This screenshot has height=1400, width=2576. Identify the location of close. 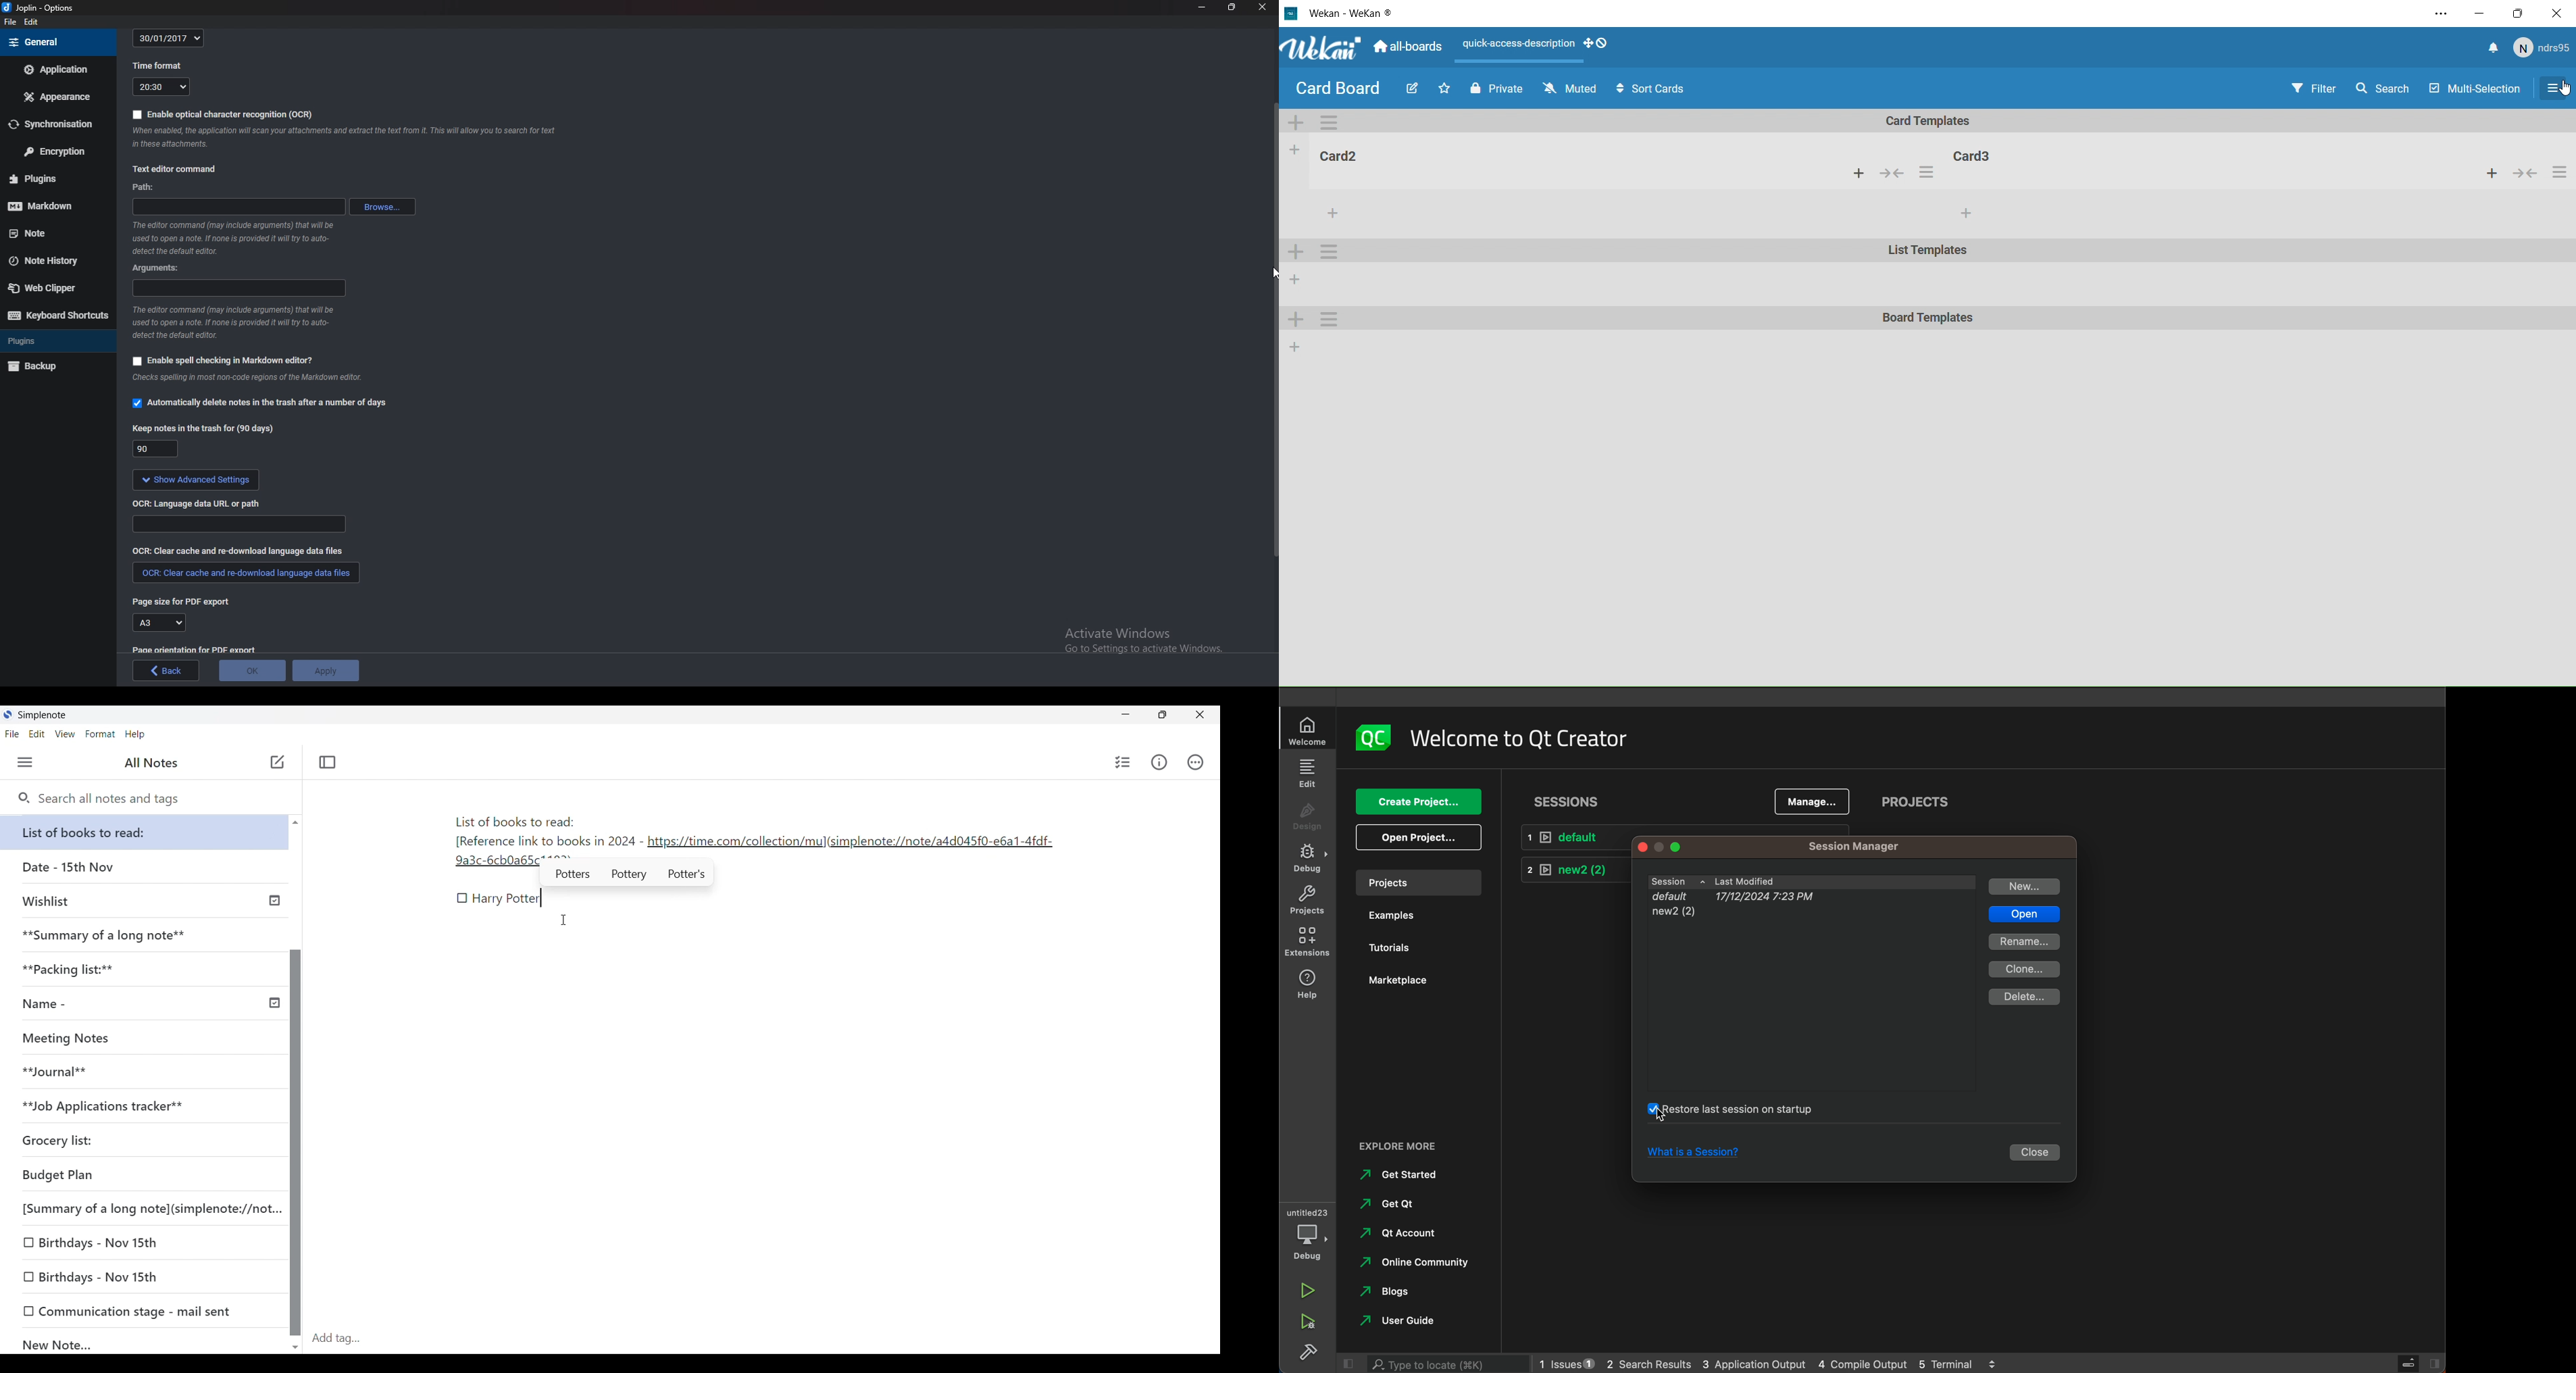
(2560, 13).